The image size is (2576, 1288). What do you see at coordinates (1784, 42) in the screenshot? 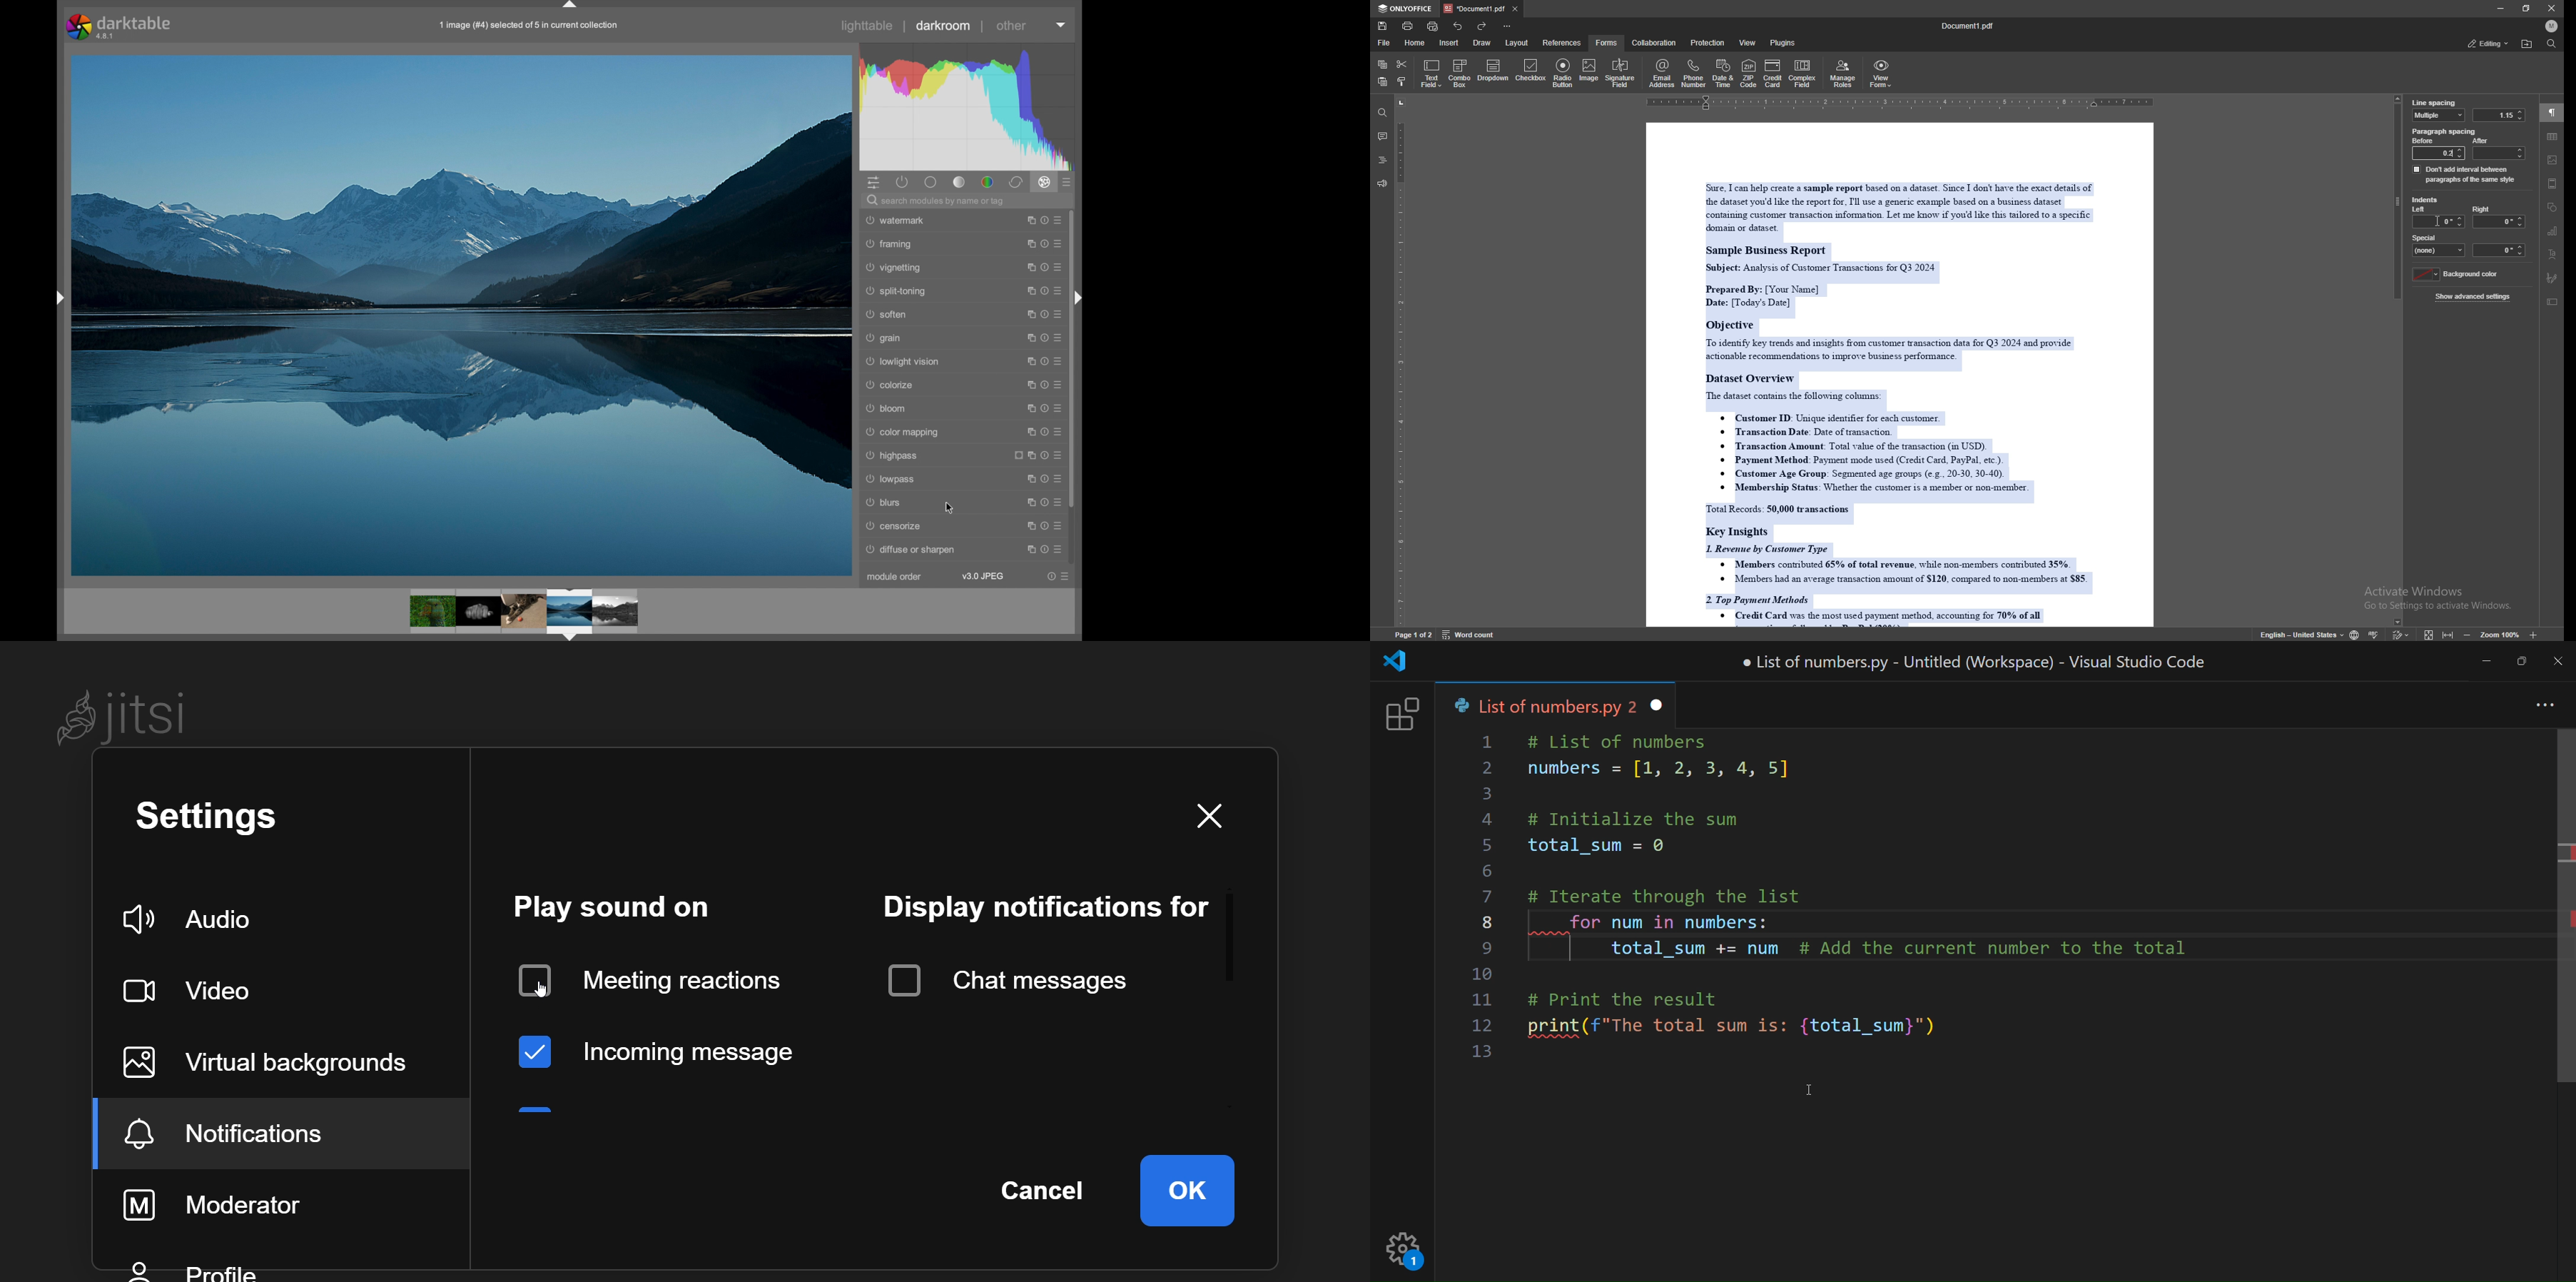
I see `plugins` at bounding box center [1784, 42].